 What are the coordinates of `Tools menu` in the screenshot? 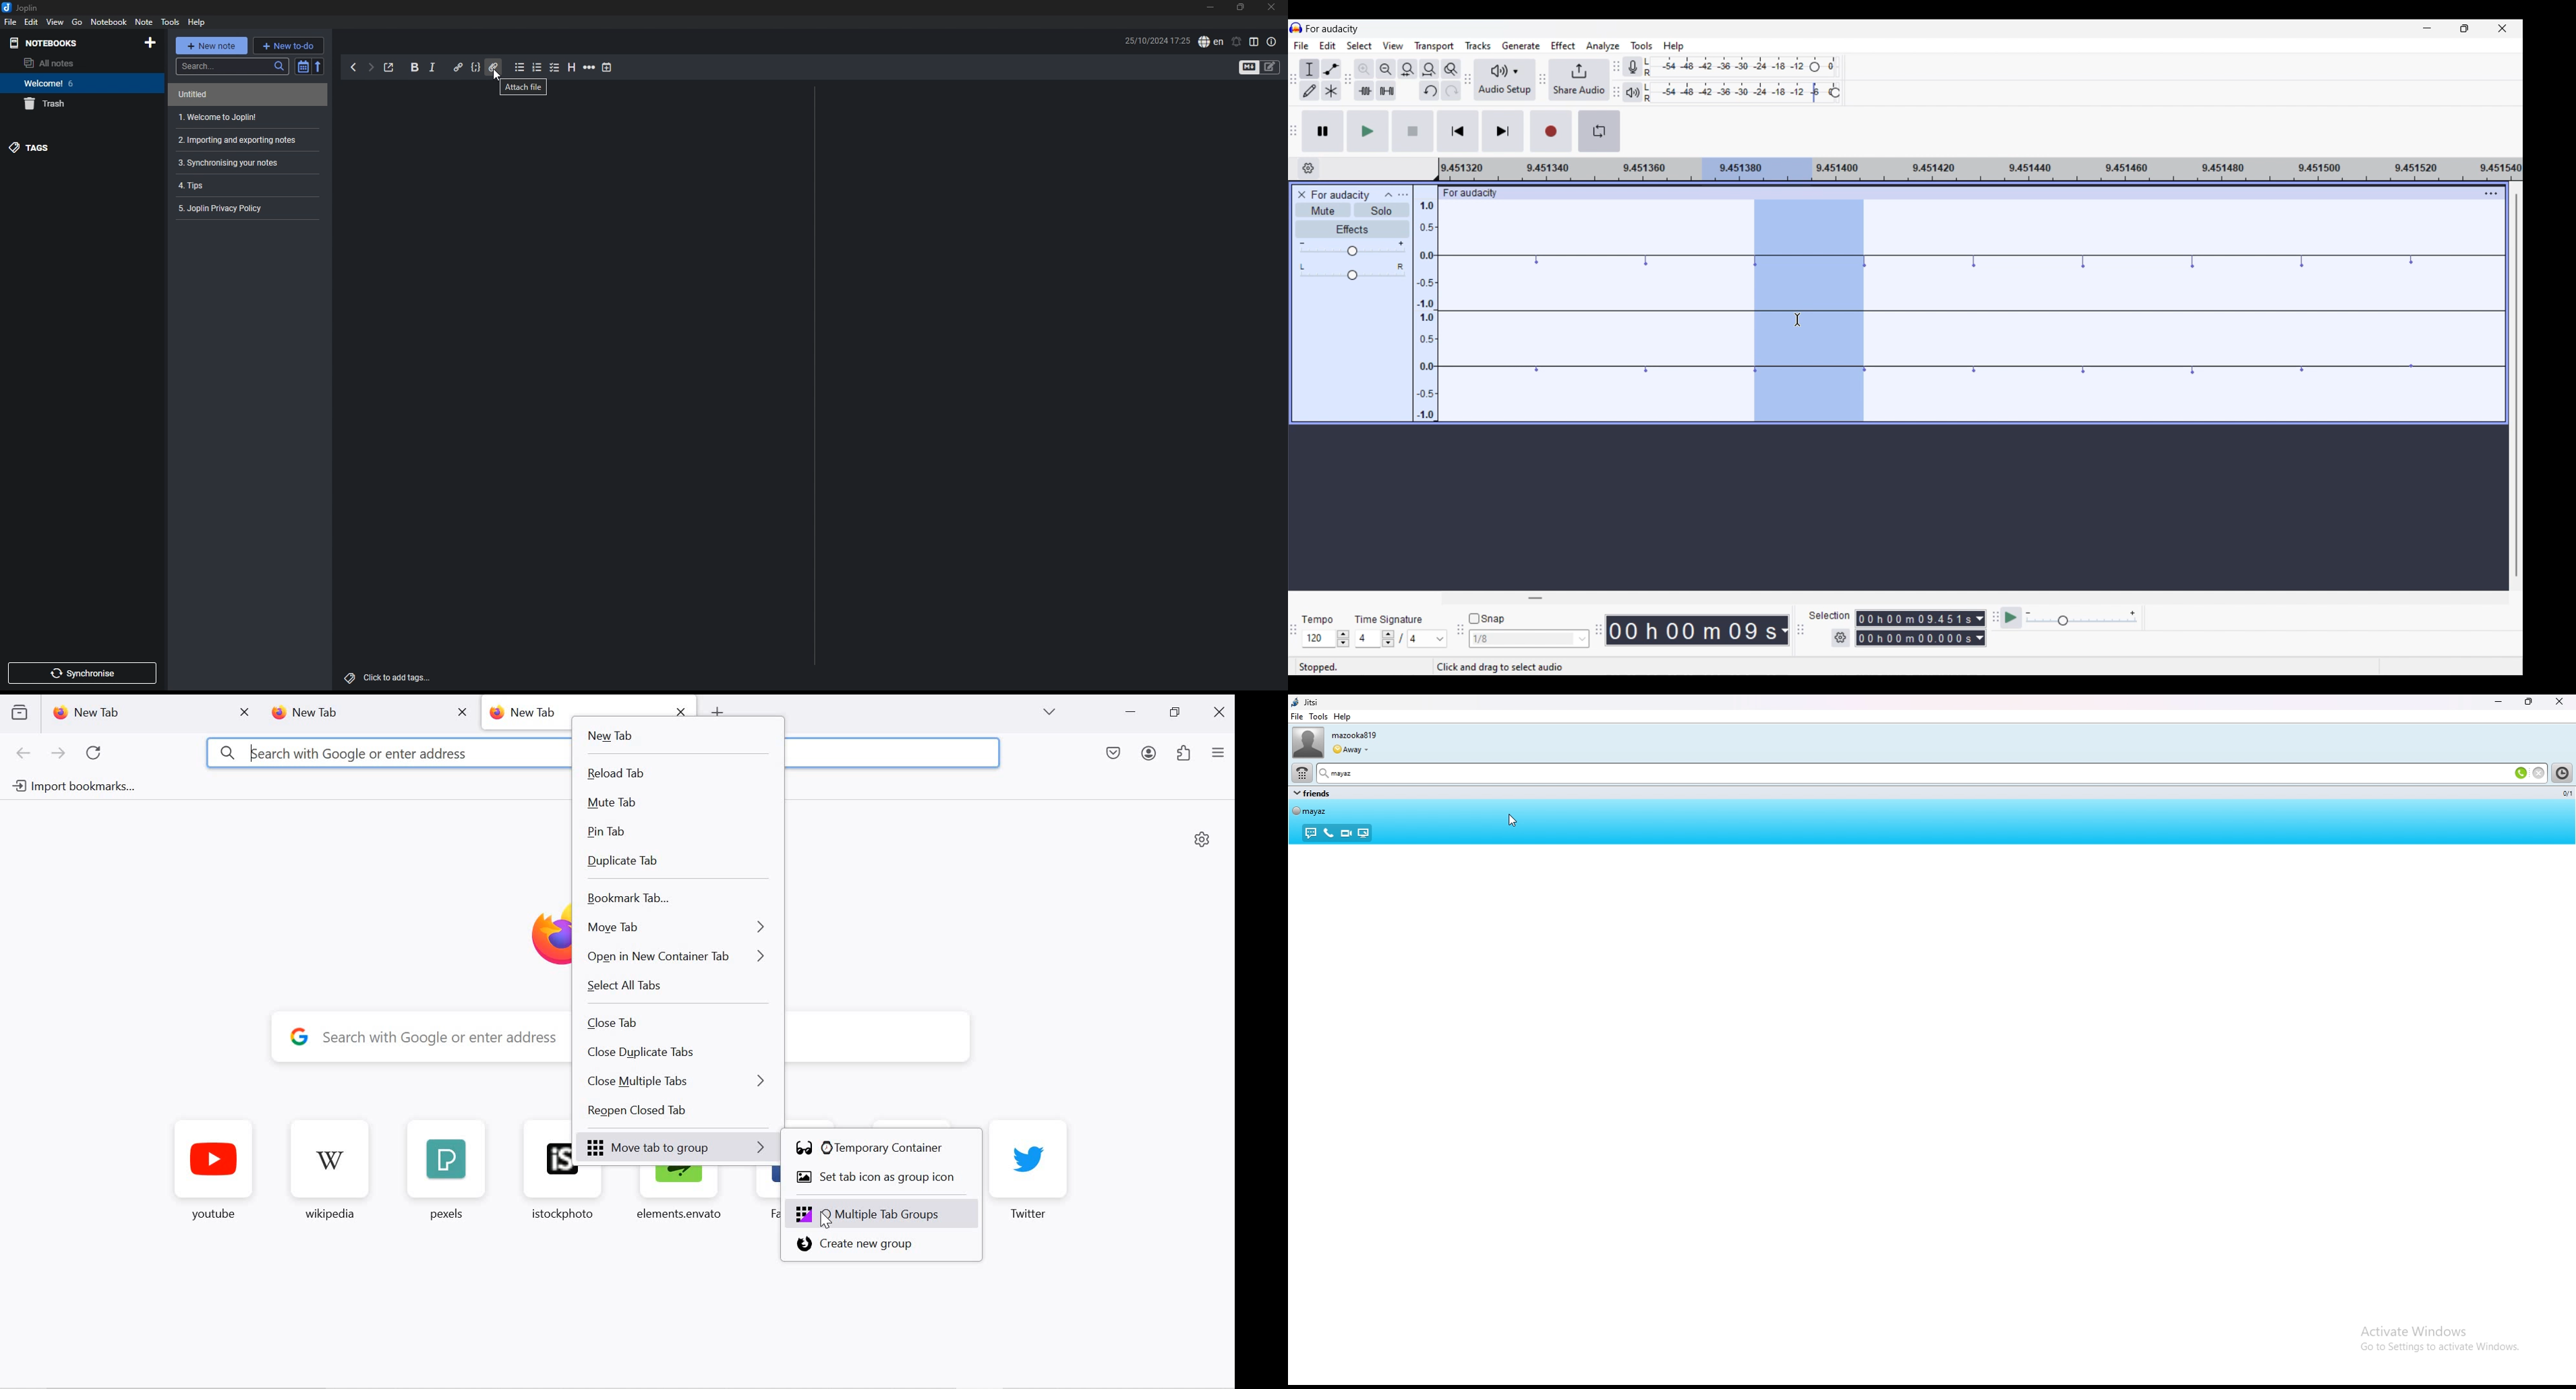 It's located at (1642, 46).